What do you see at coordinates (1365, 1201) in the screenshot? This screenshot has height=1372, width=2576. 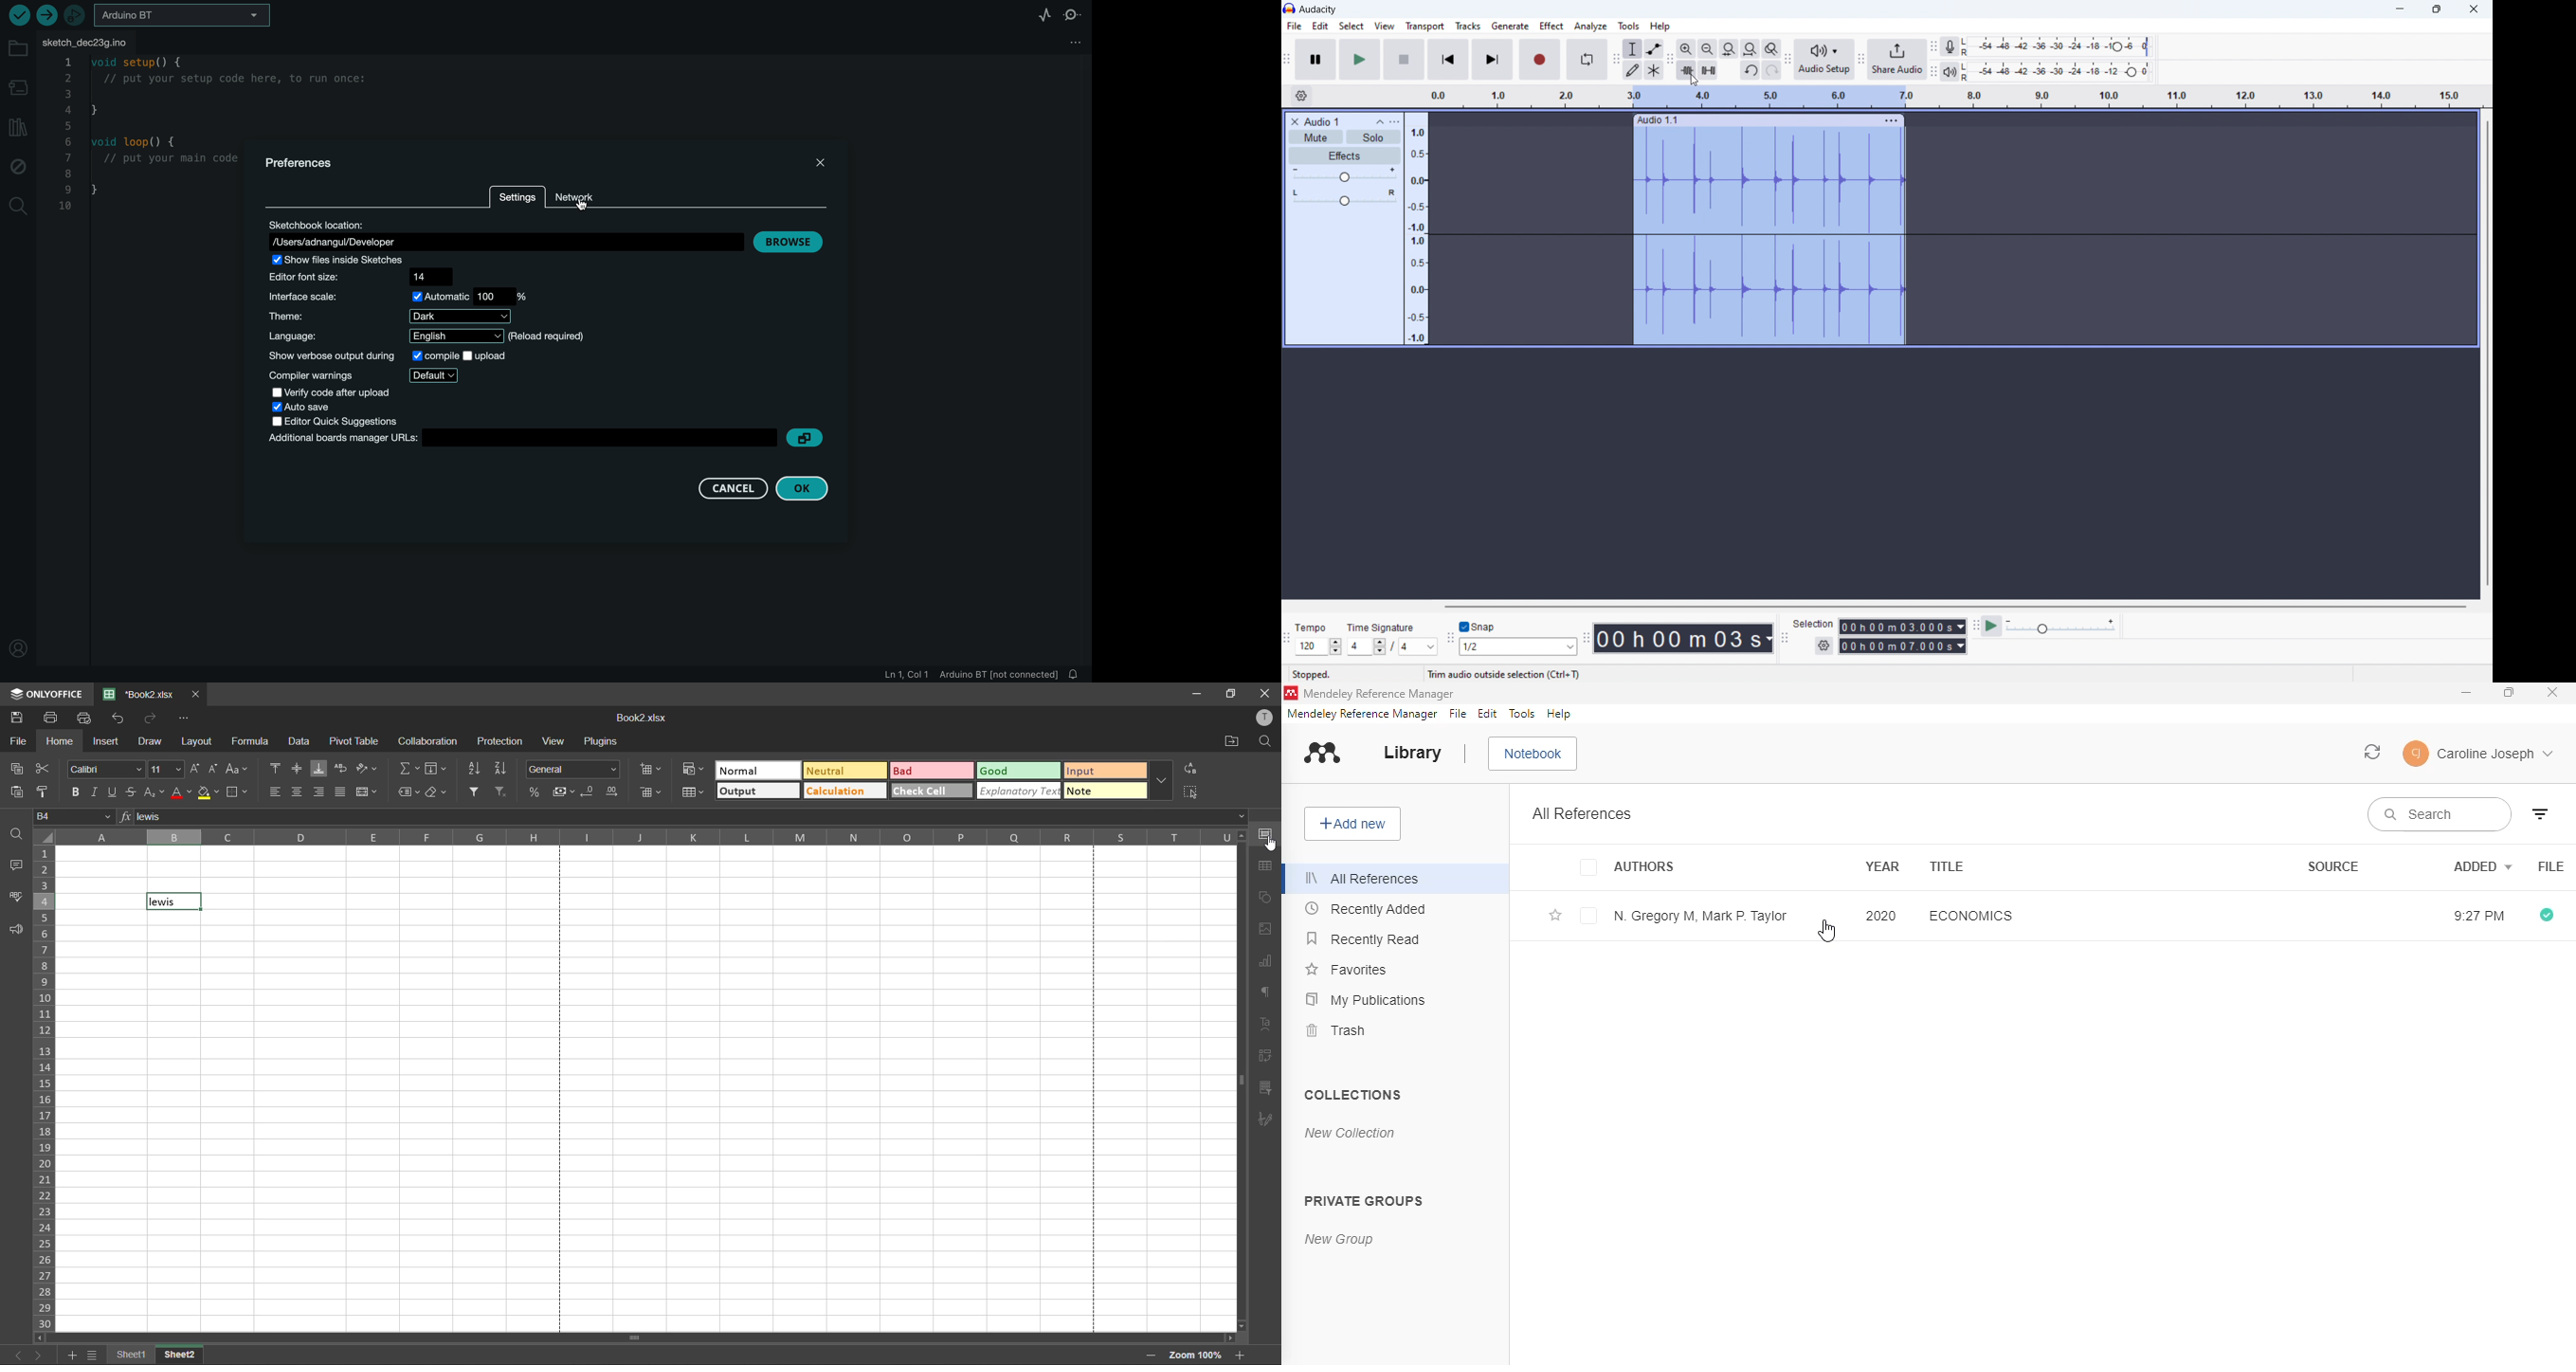 I see `private groups` at bounding box center [1365, 1201].